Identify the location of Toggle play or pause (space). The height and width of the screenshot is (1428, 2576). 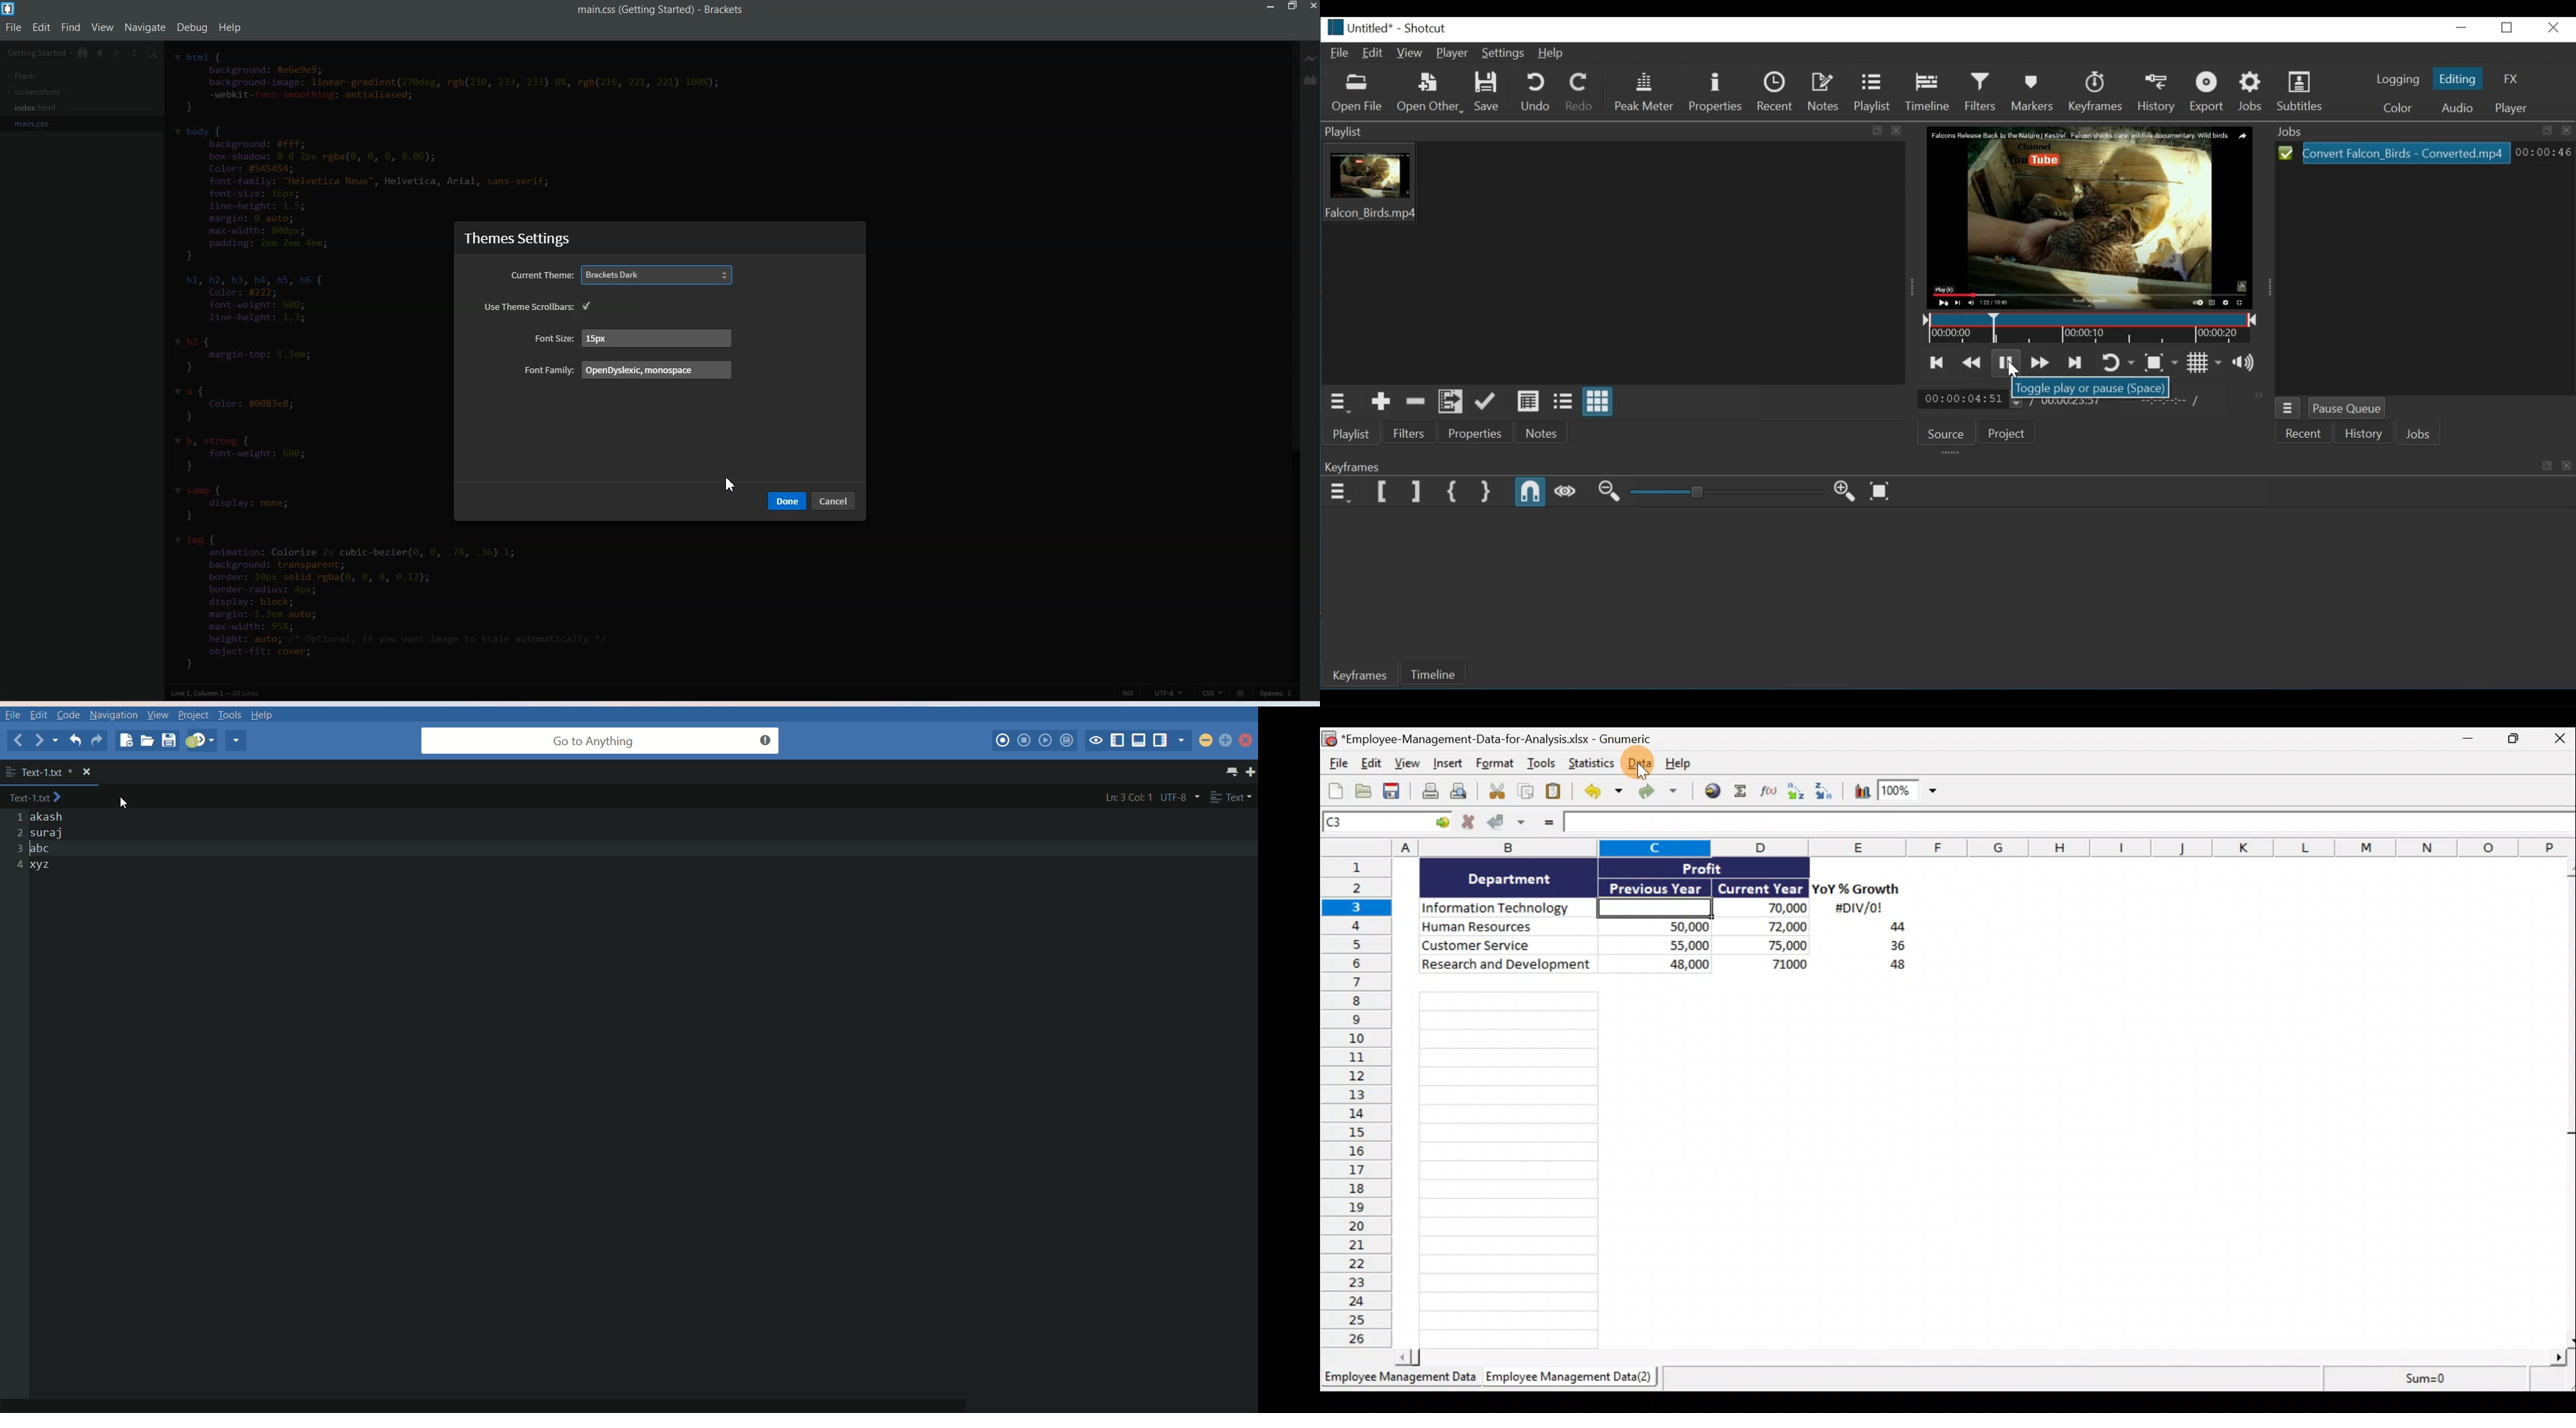
(2006, 362).